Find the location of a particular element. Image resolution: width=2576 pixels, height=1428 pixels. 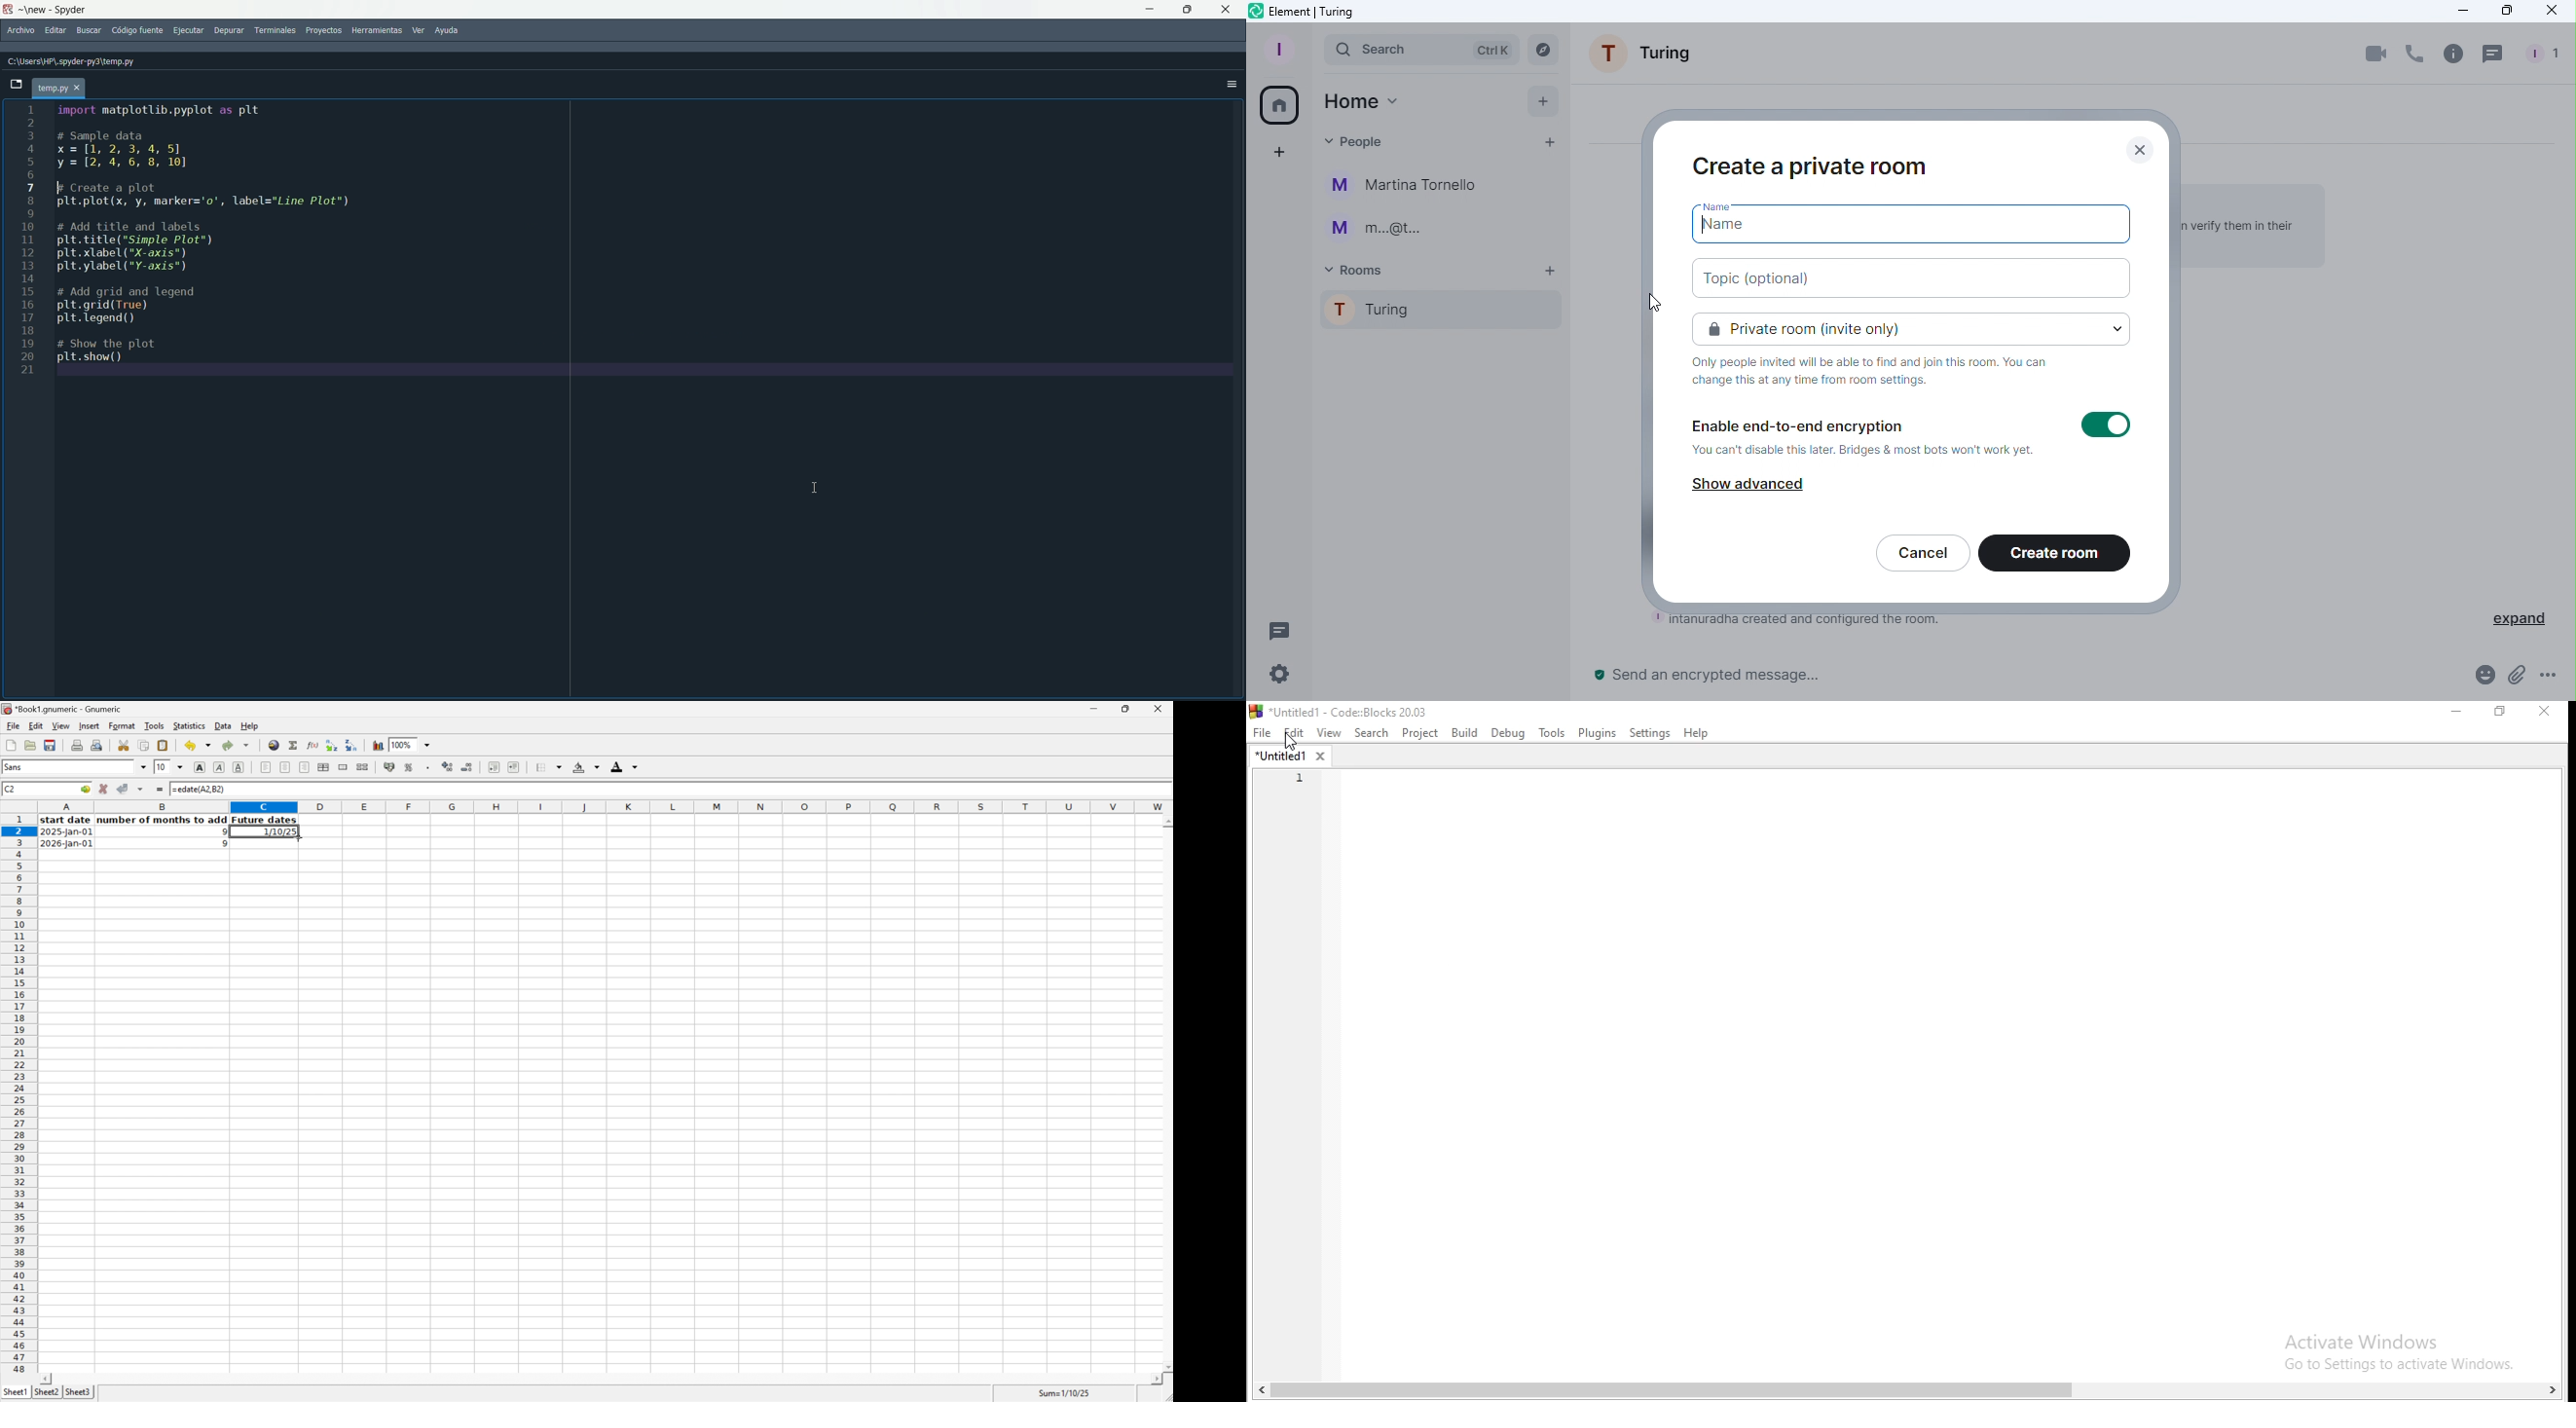

Restore is located at coordinates (2499, 713).